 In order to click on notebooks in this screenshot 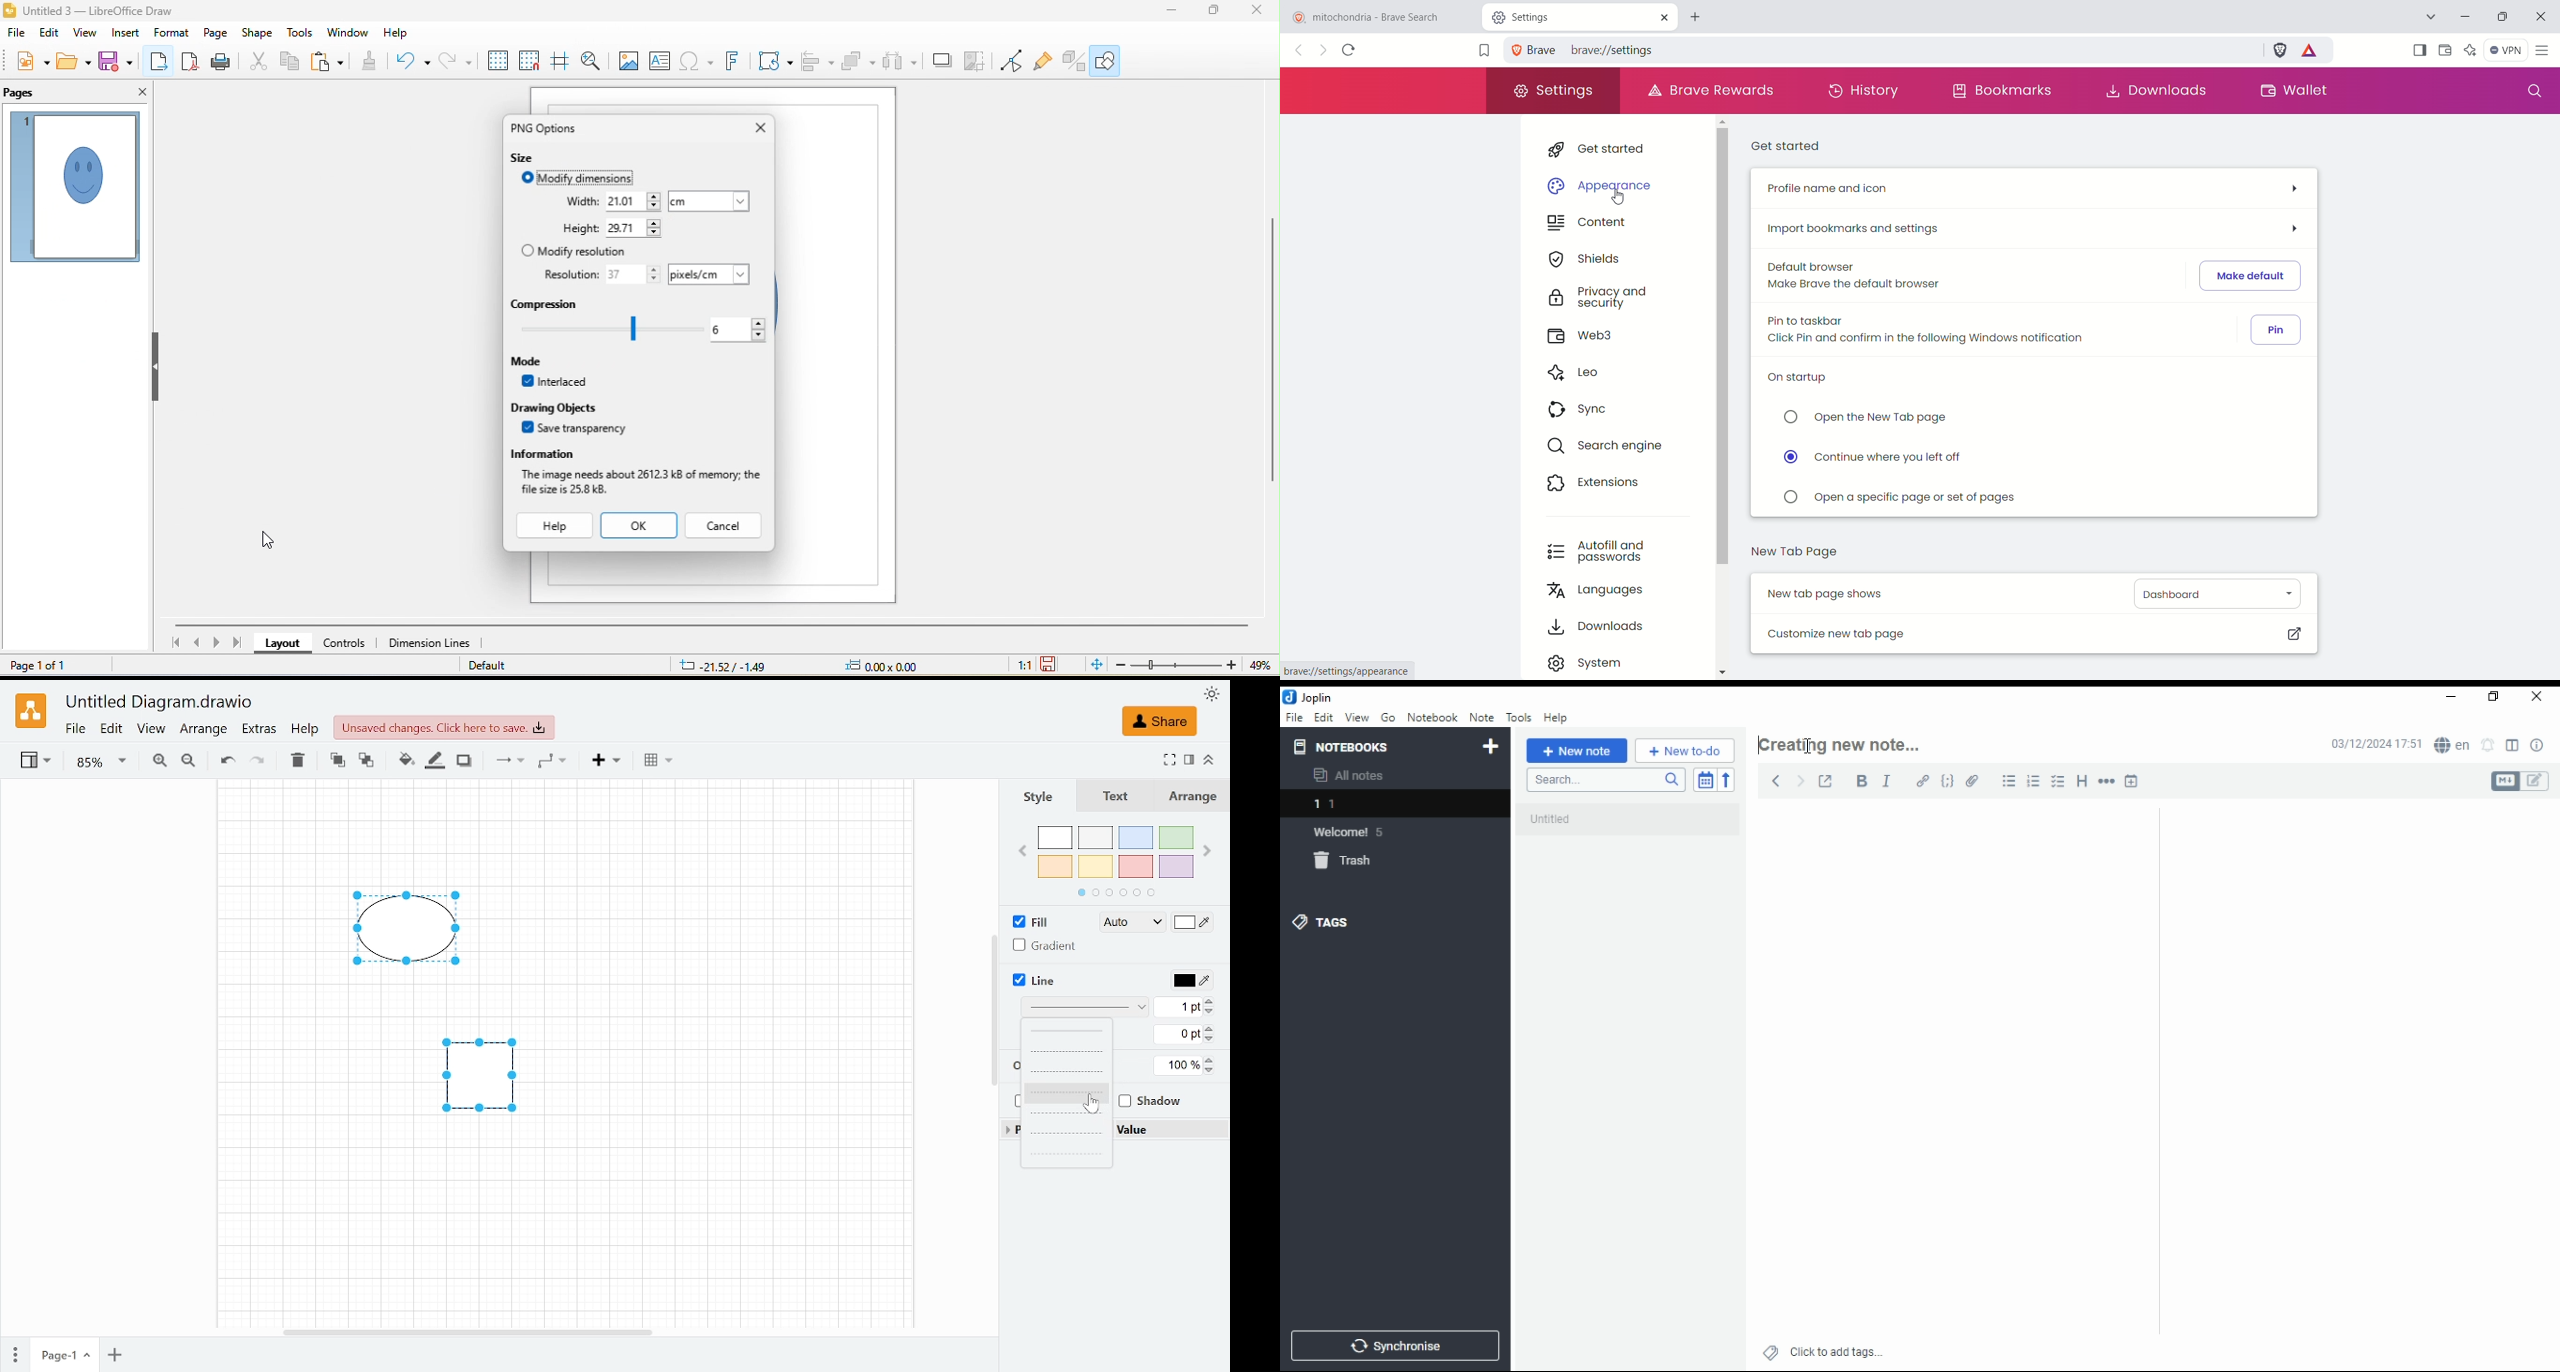, I will do `click(1346, 746)`.